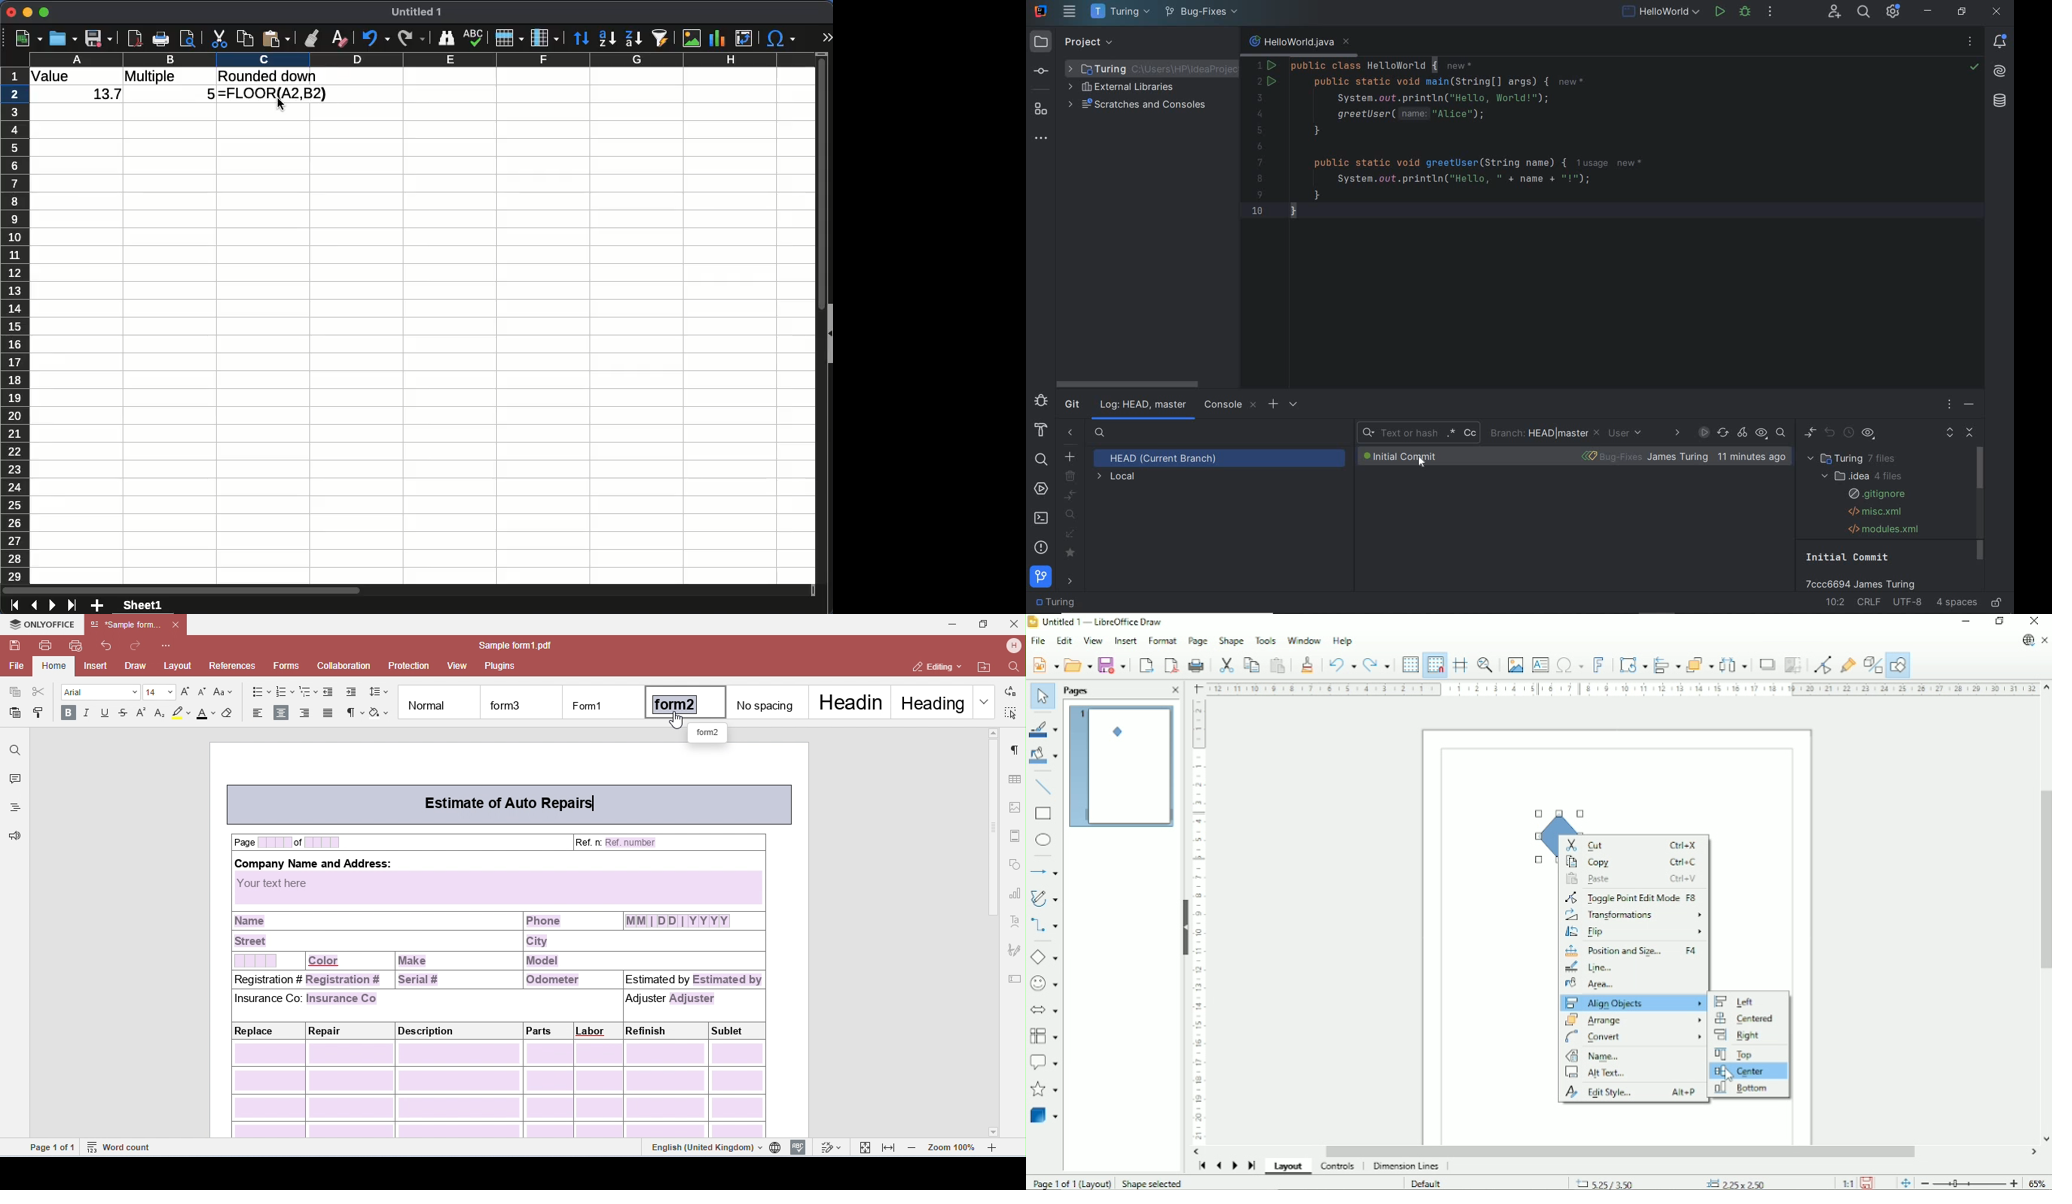  Describe the element at coordinates (1667, 664) in the screenshot. I see `Align objects` at that location.